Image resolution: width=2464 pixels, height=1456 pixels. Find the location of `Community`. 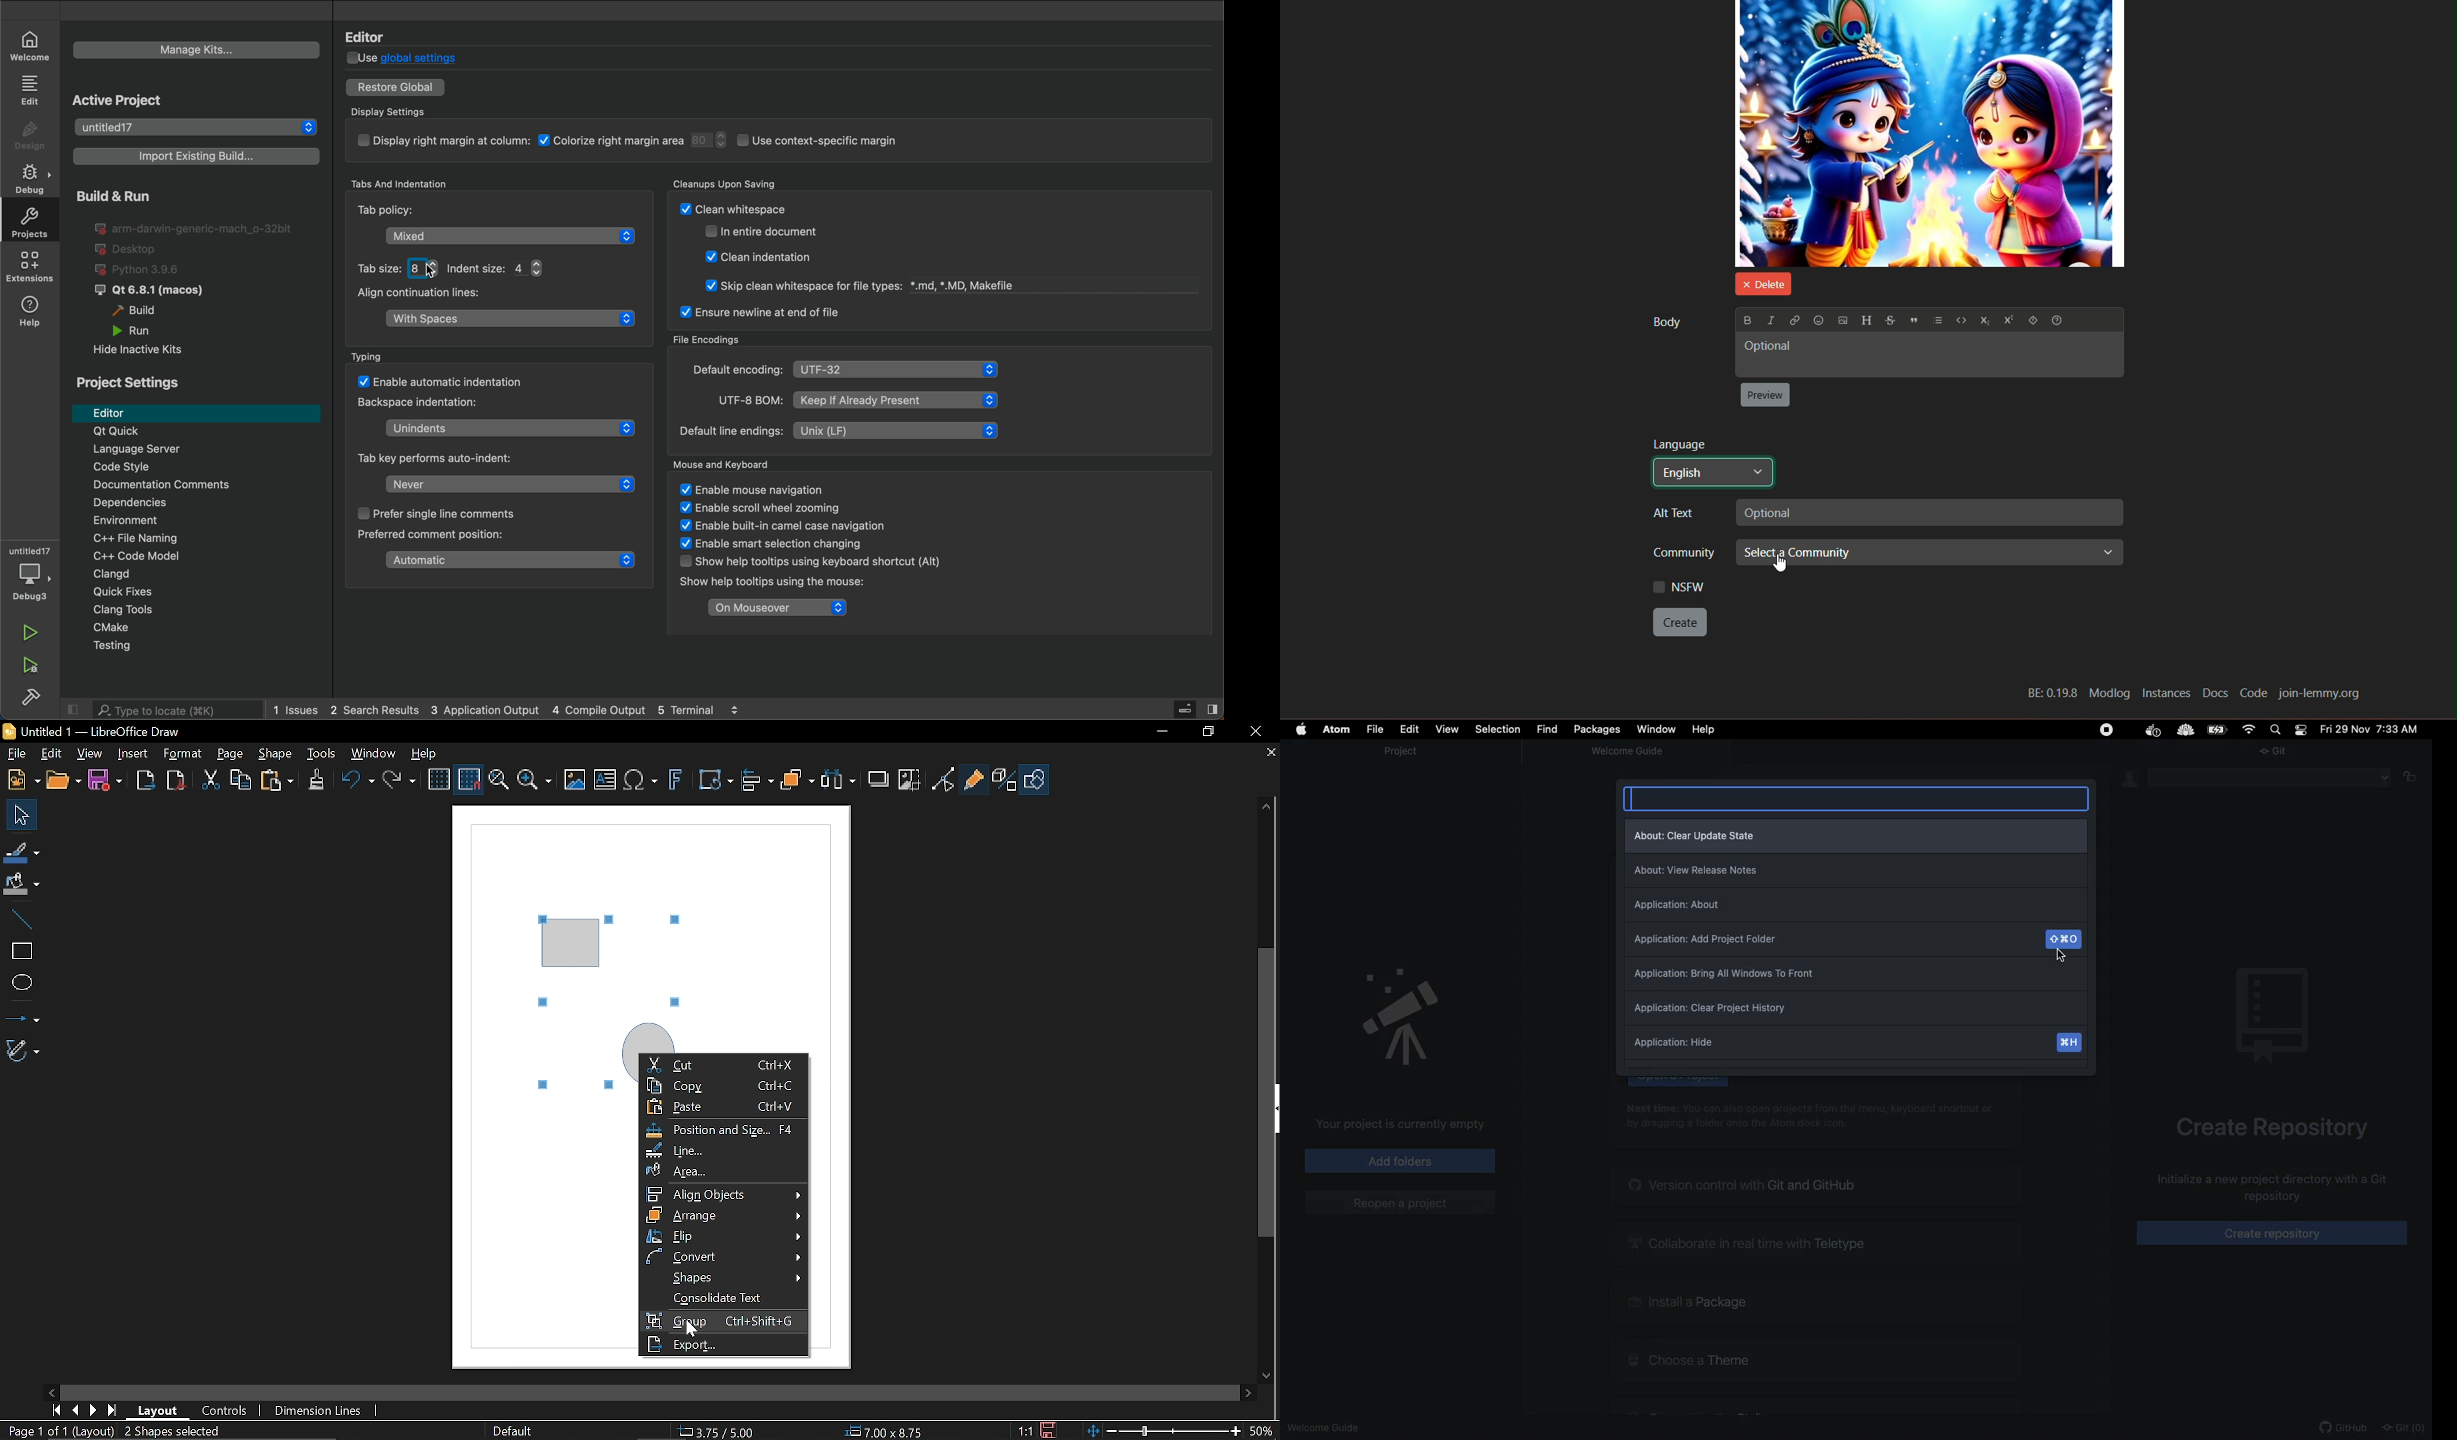

Community is located at coordinates (1679, 554).